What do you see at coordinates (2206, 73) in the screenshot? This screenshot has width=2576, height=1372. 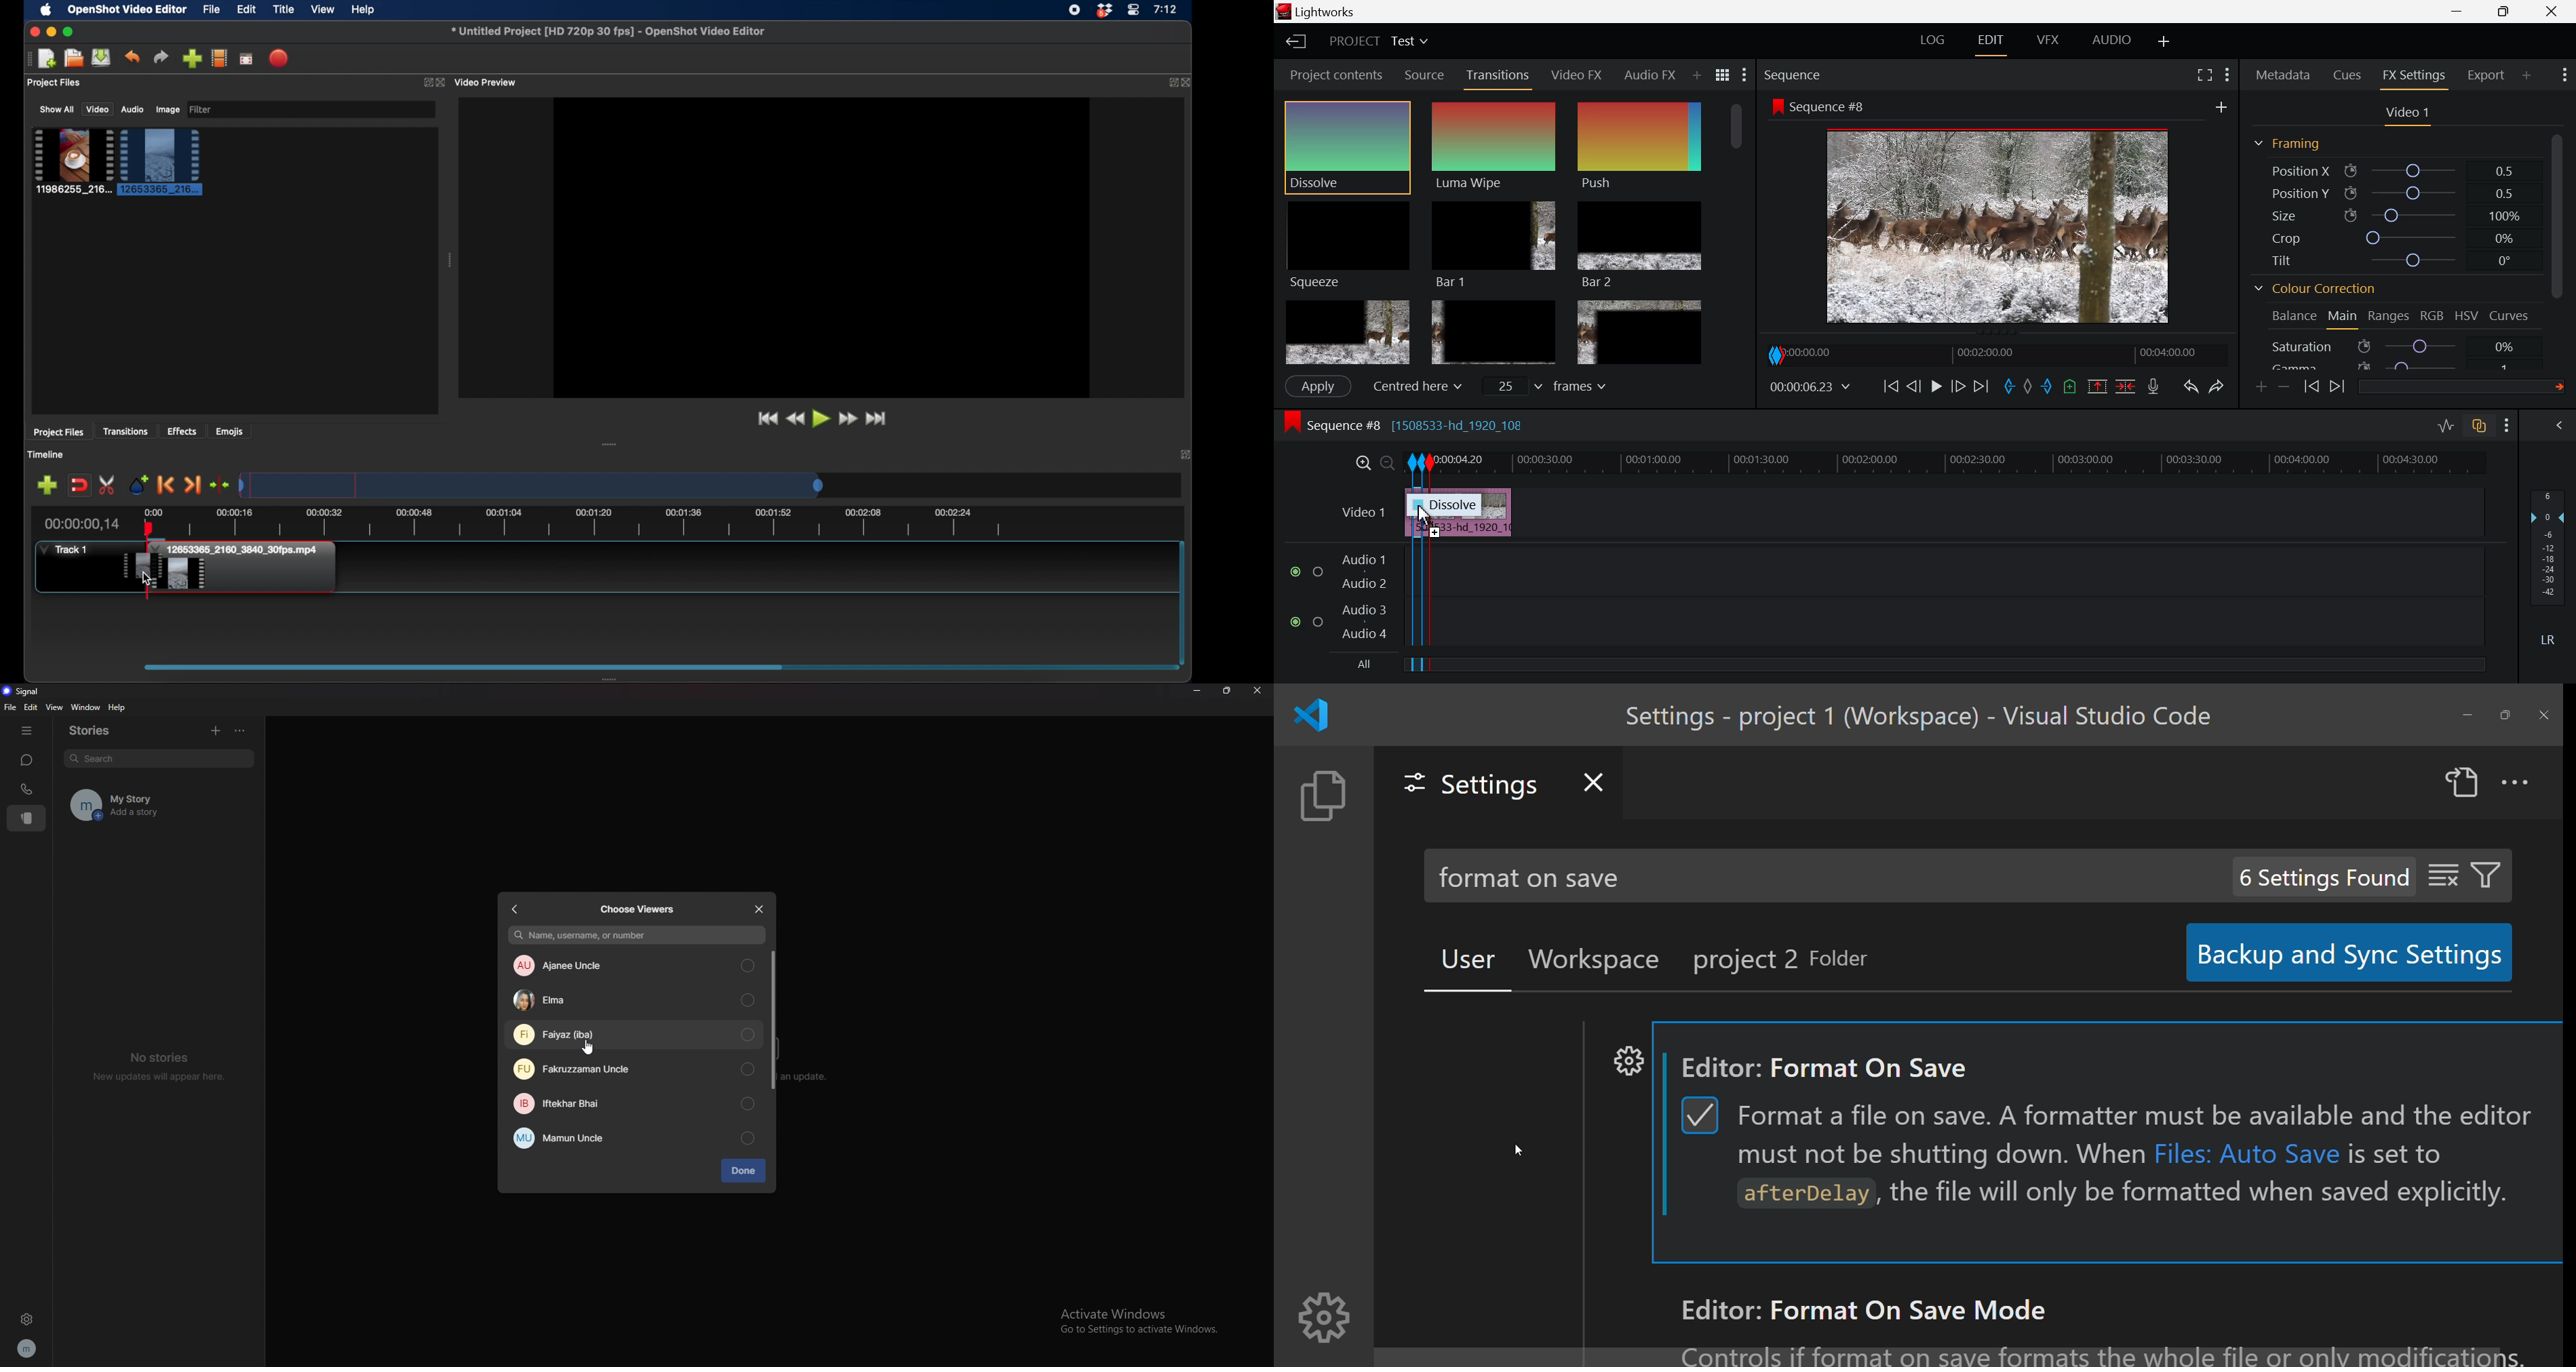 I see `Full Screen` at bounding box center [2206, 73].